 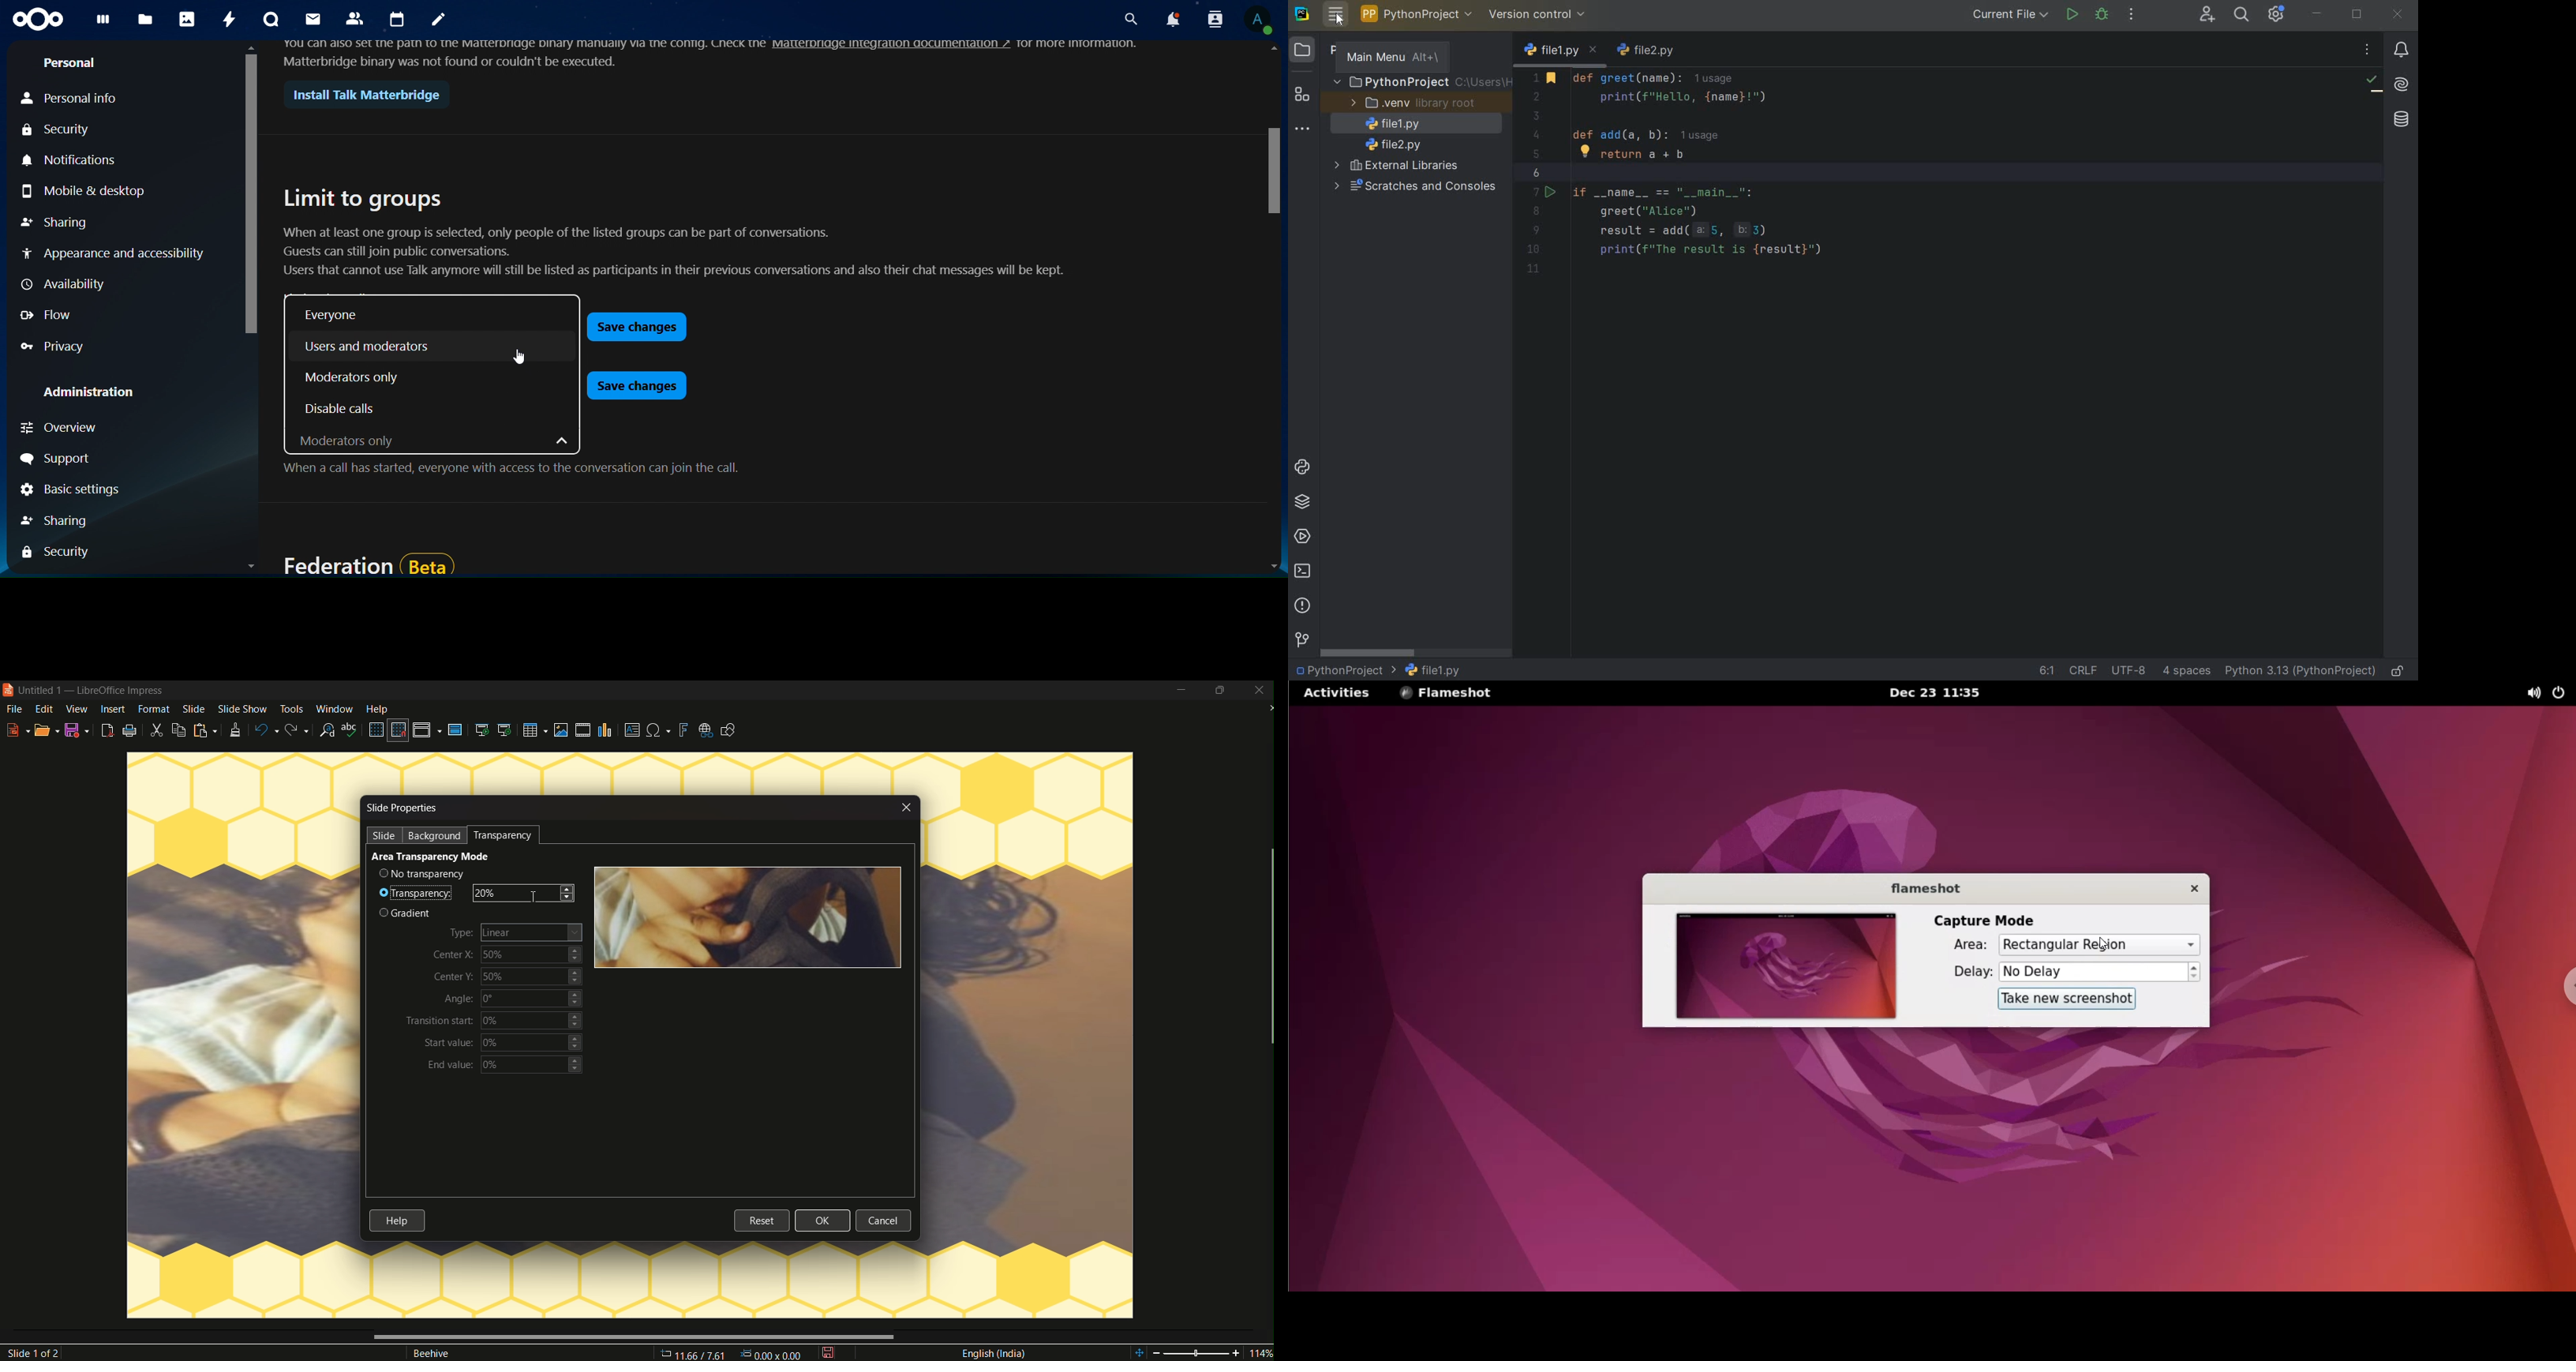 I want to click on mobile & desktop, so click(x=84, y=192).